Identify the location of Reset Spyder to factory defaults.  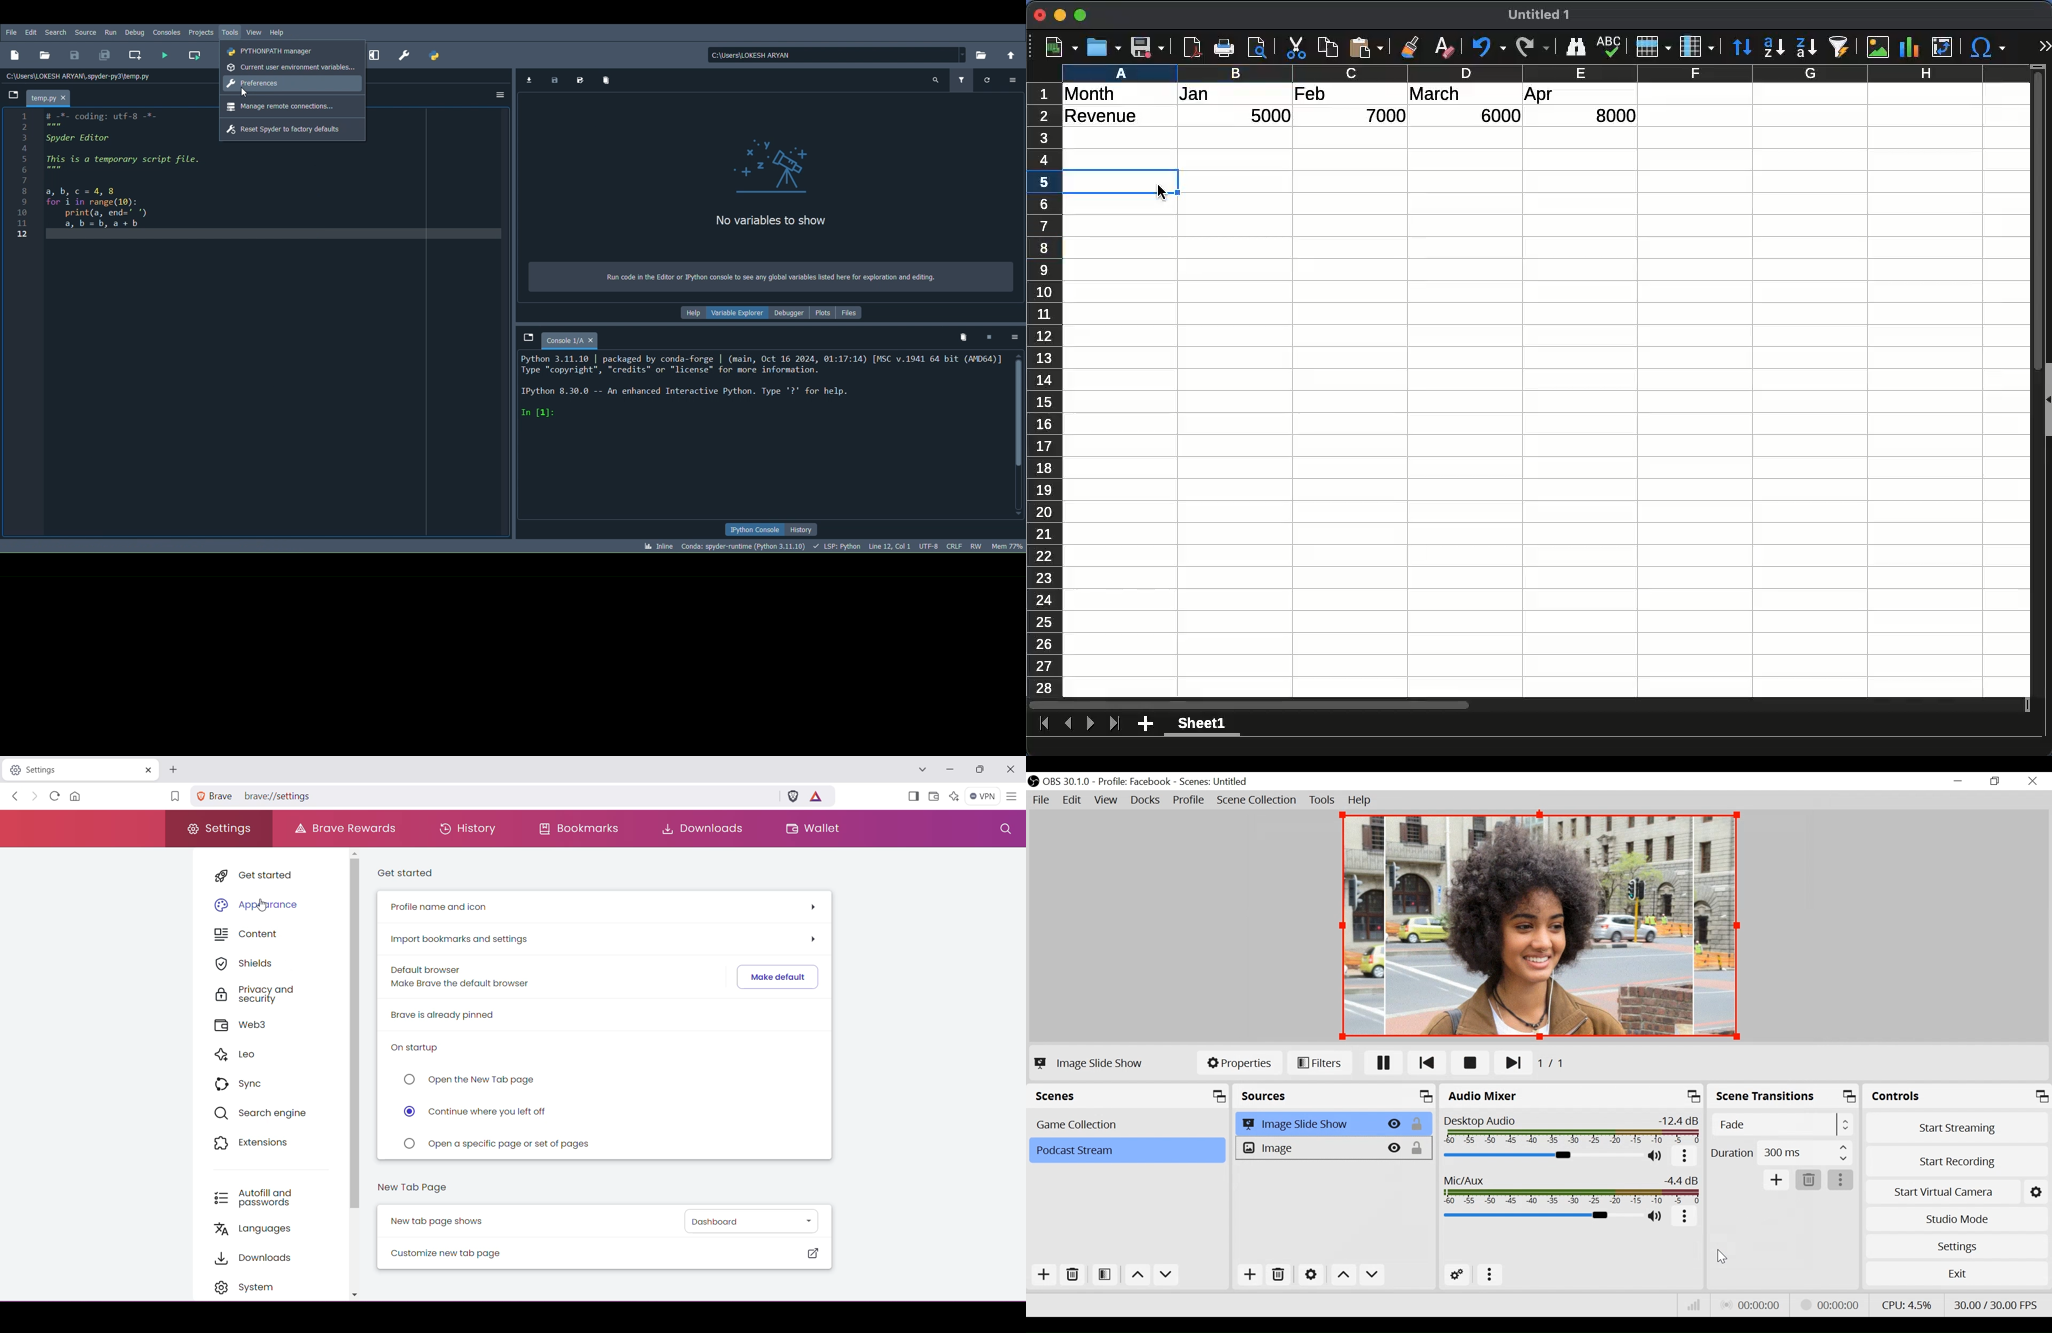
(286, 127).